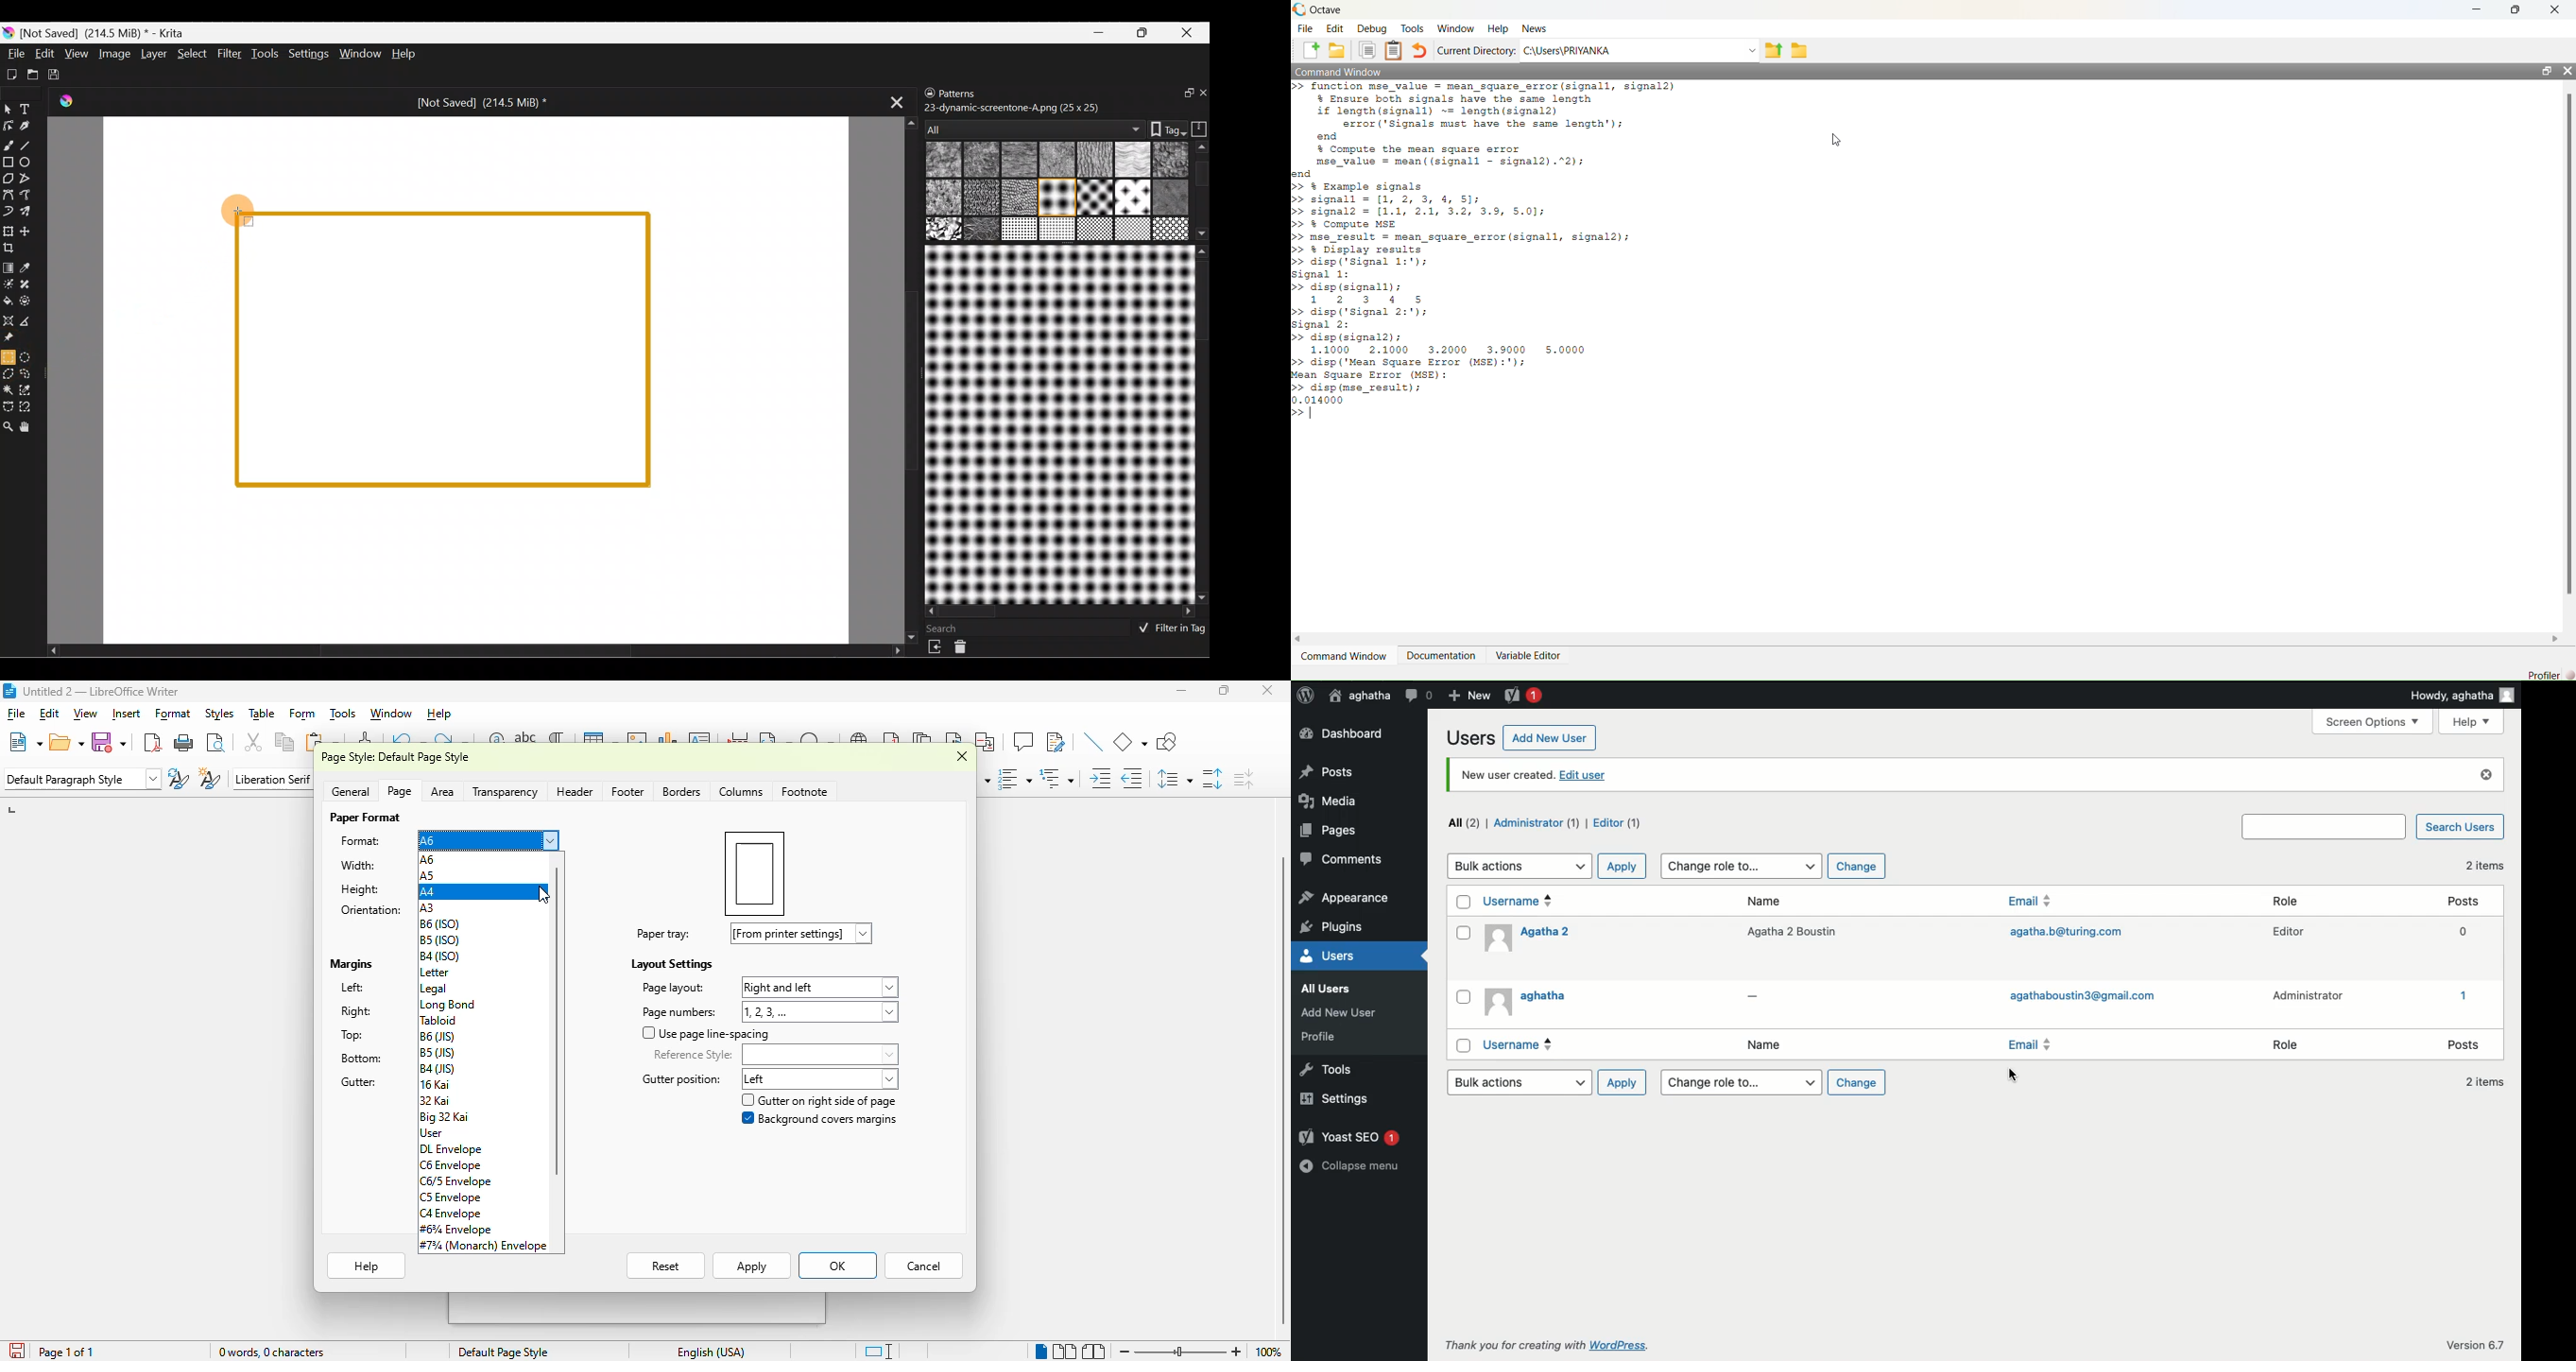 This screenshot has width=2576, height=1372. What do you see at coordinates (680, 791) in the screenshot?
I see `borders` at bounding box center [680, 791].